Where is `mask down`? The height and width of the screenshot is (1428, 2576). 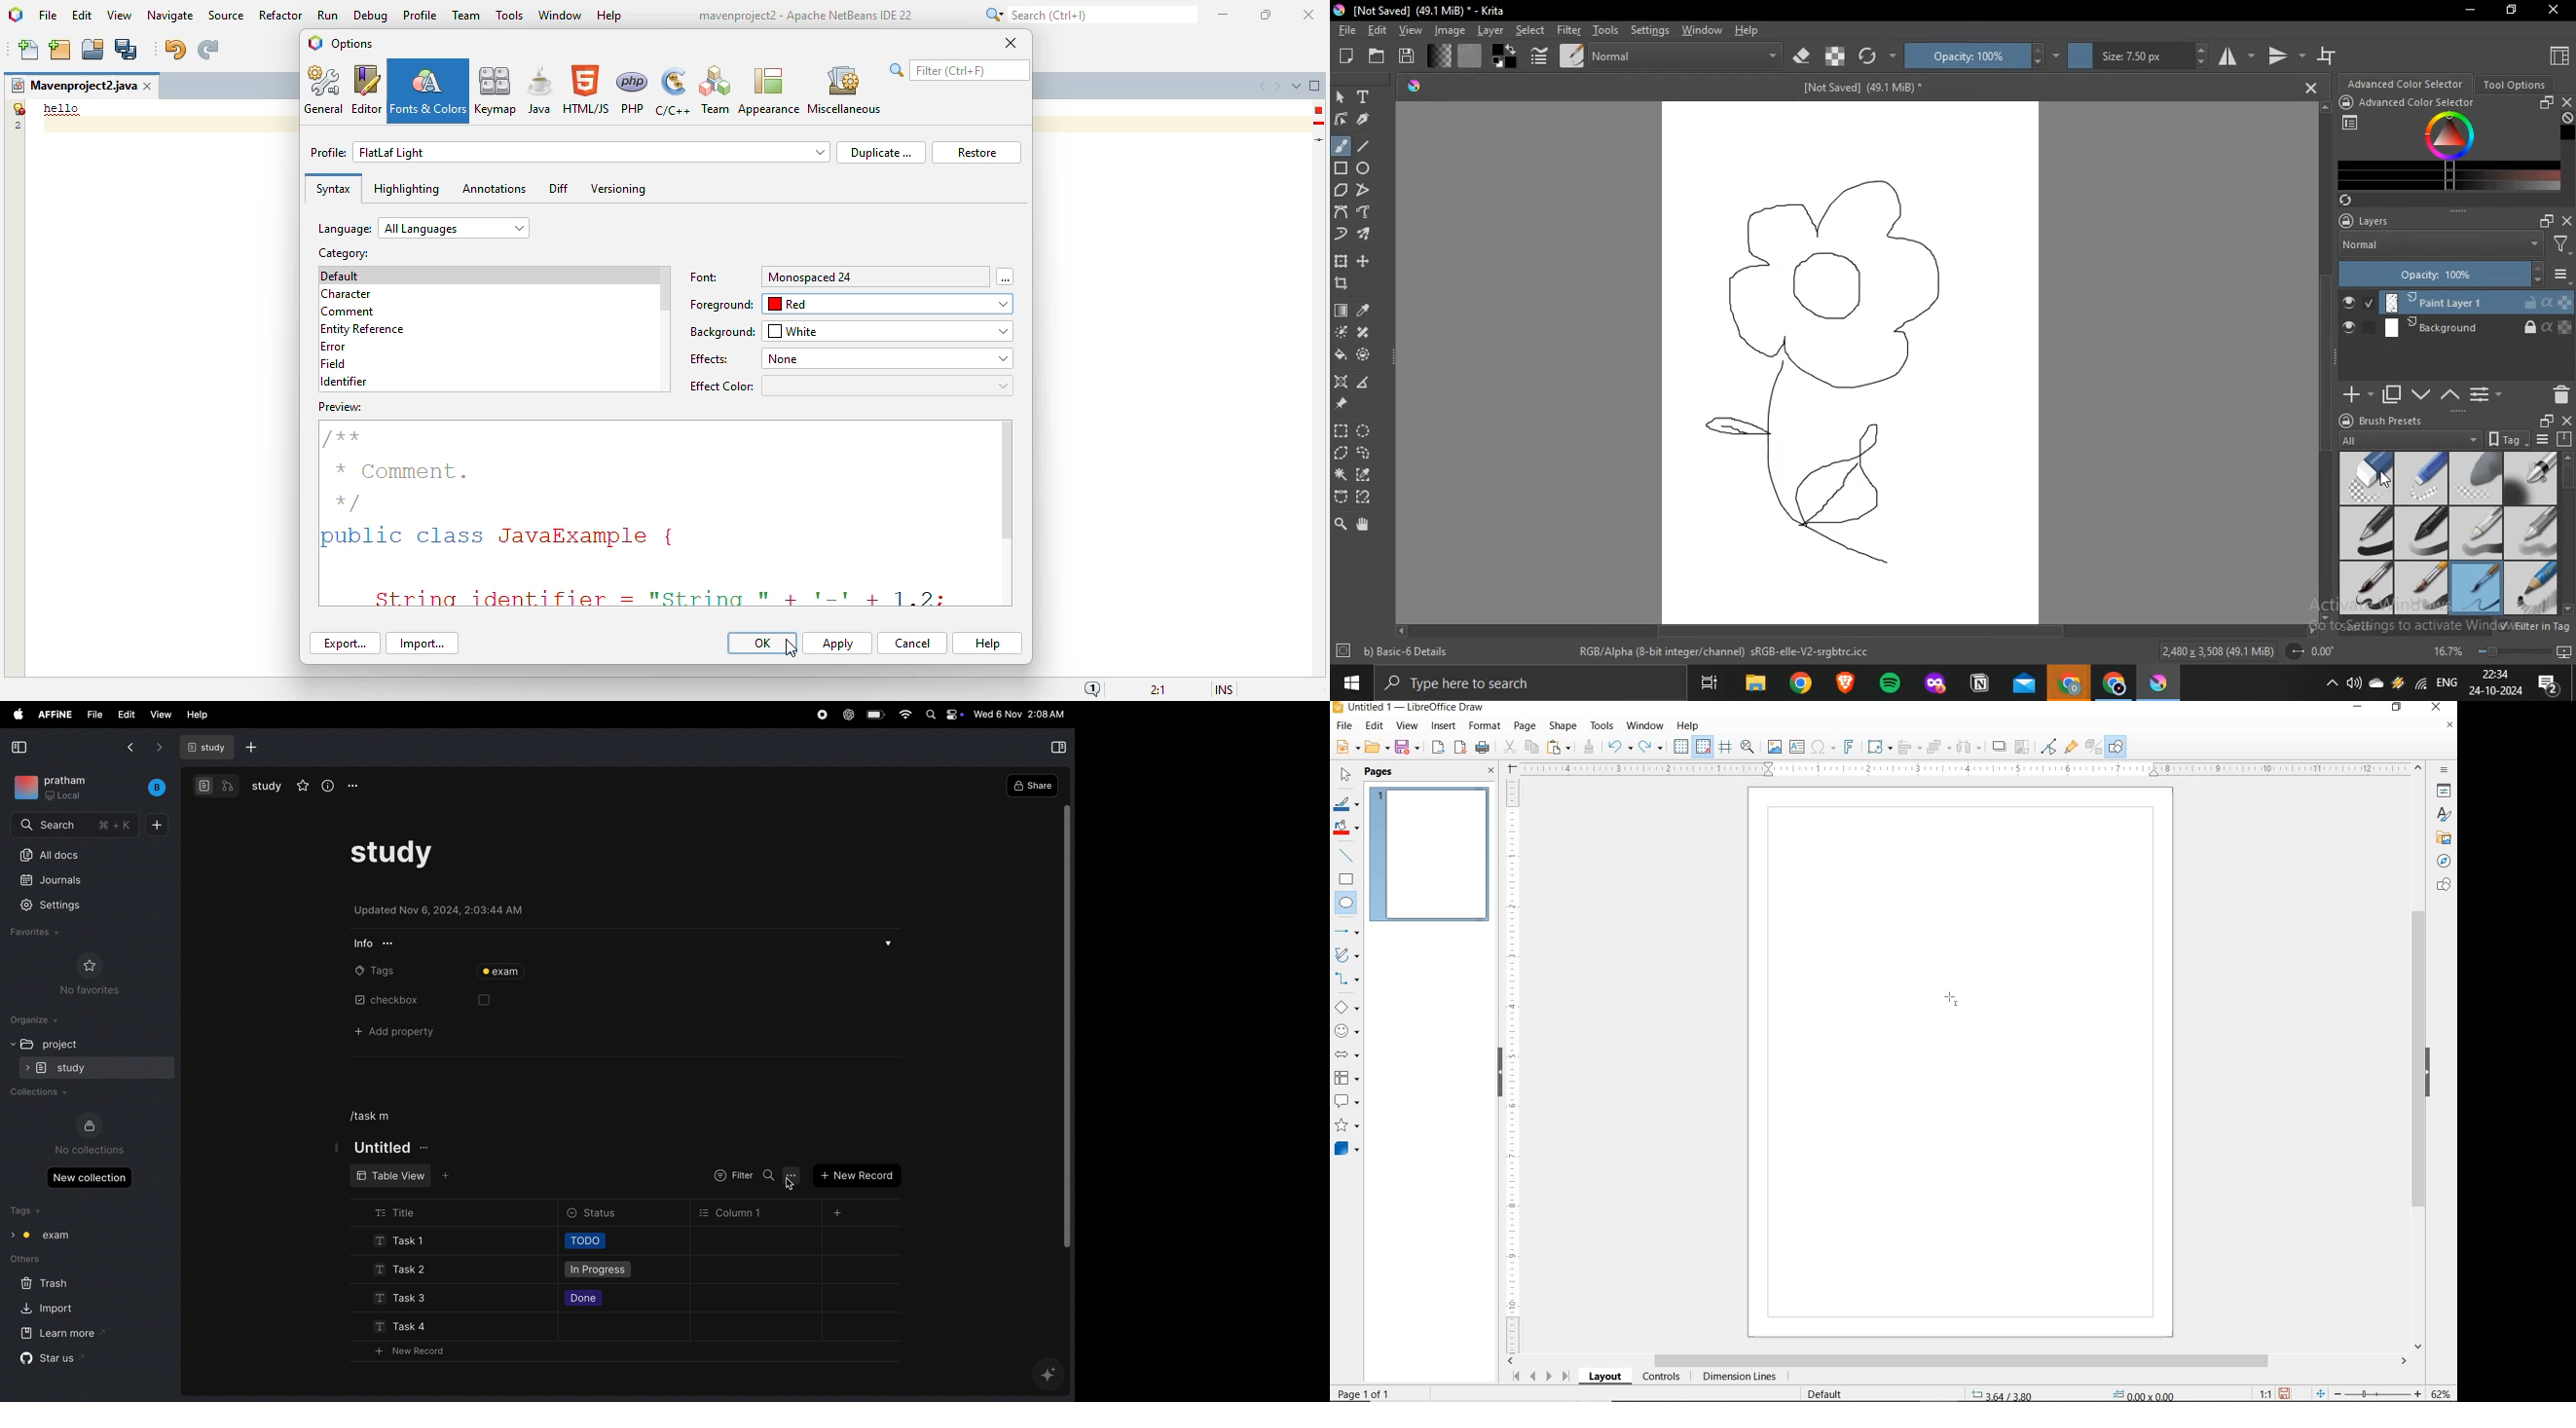
mask down is located at coordinates (2421, 393).